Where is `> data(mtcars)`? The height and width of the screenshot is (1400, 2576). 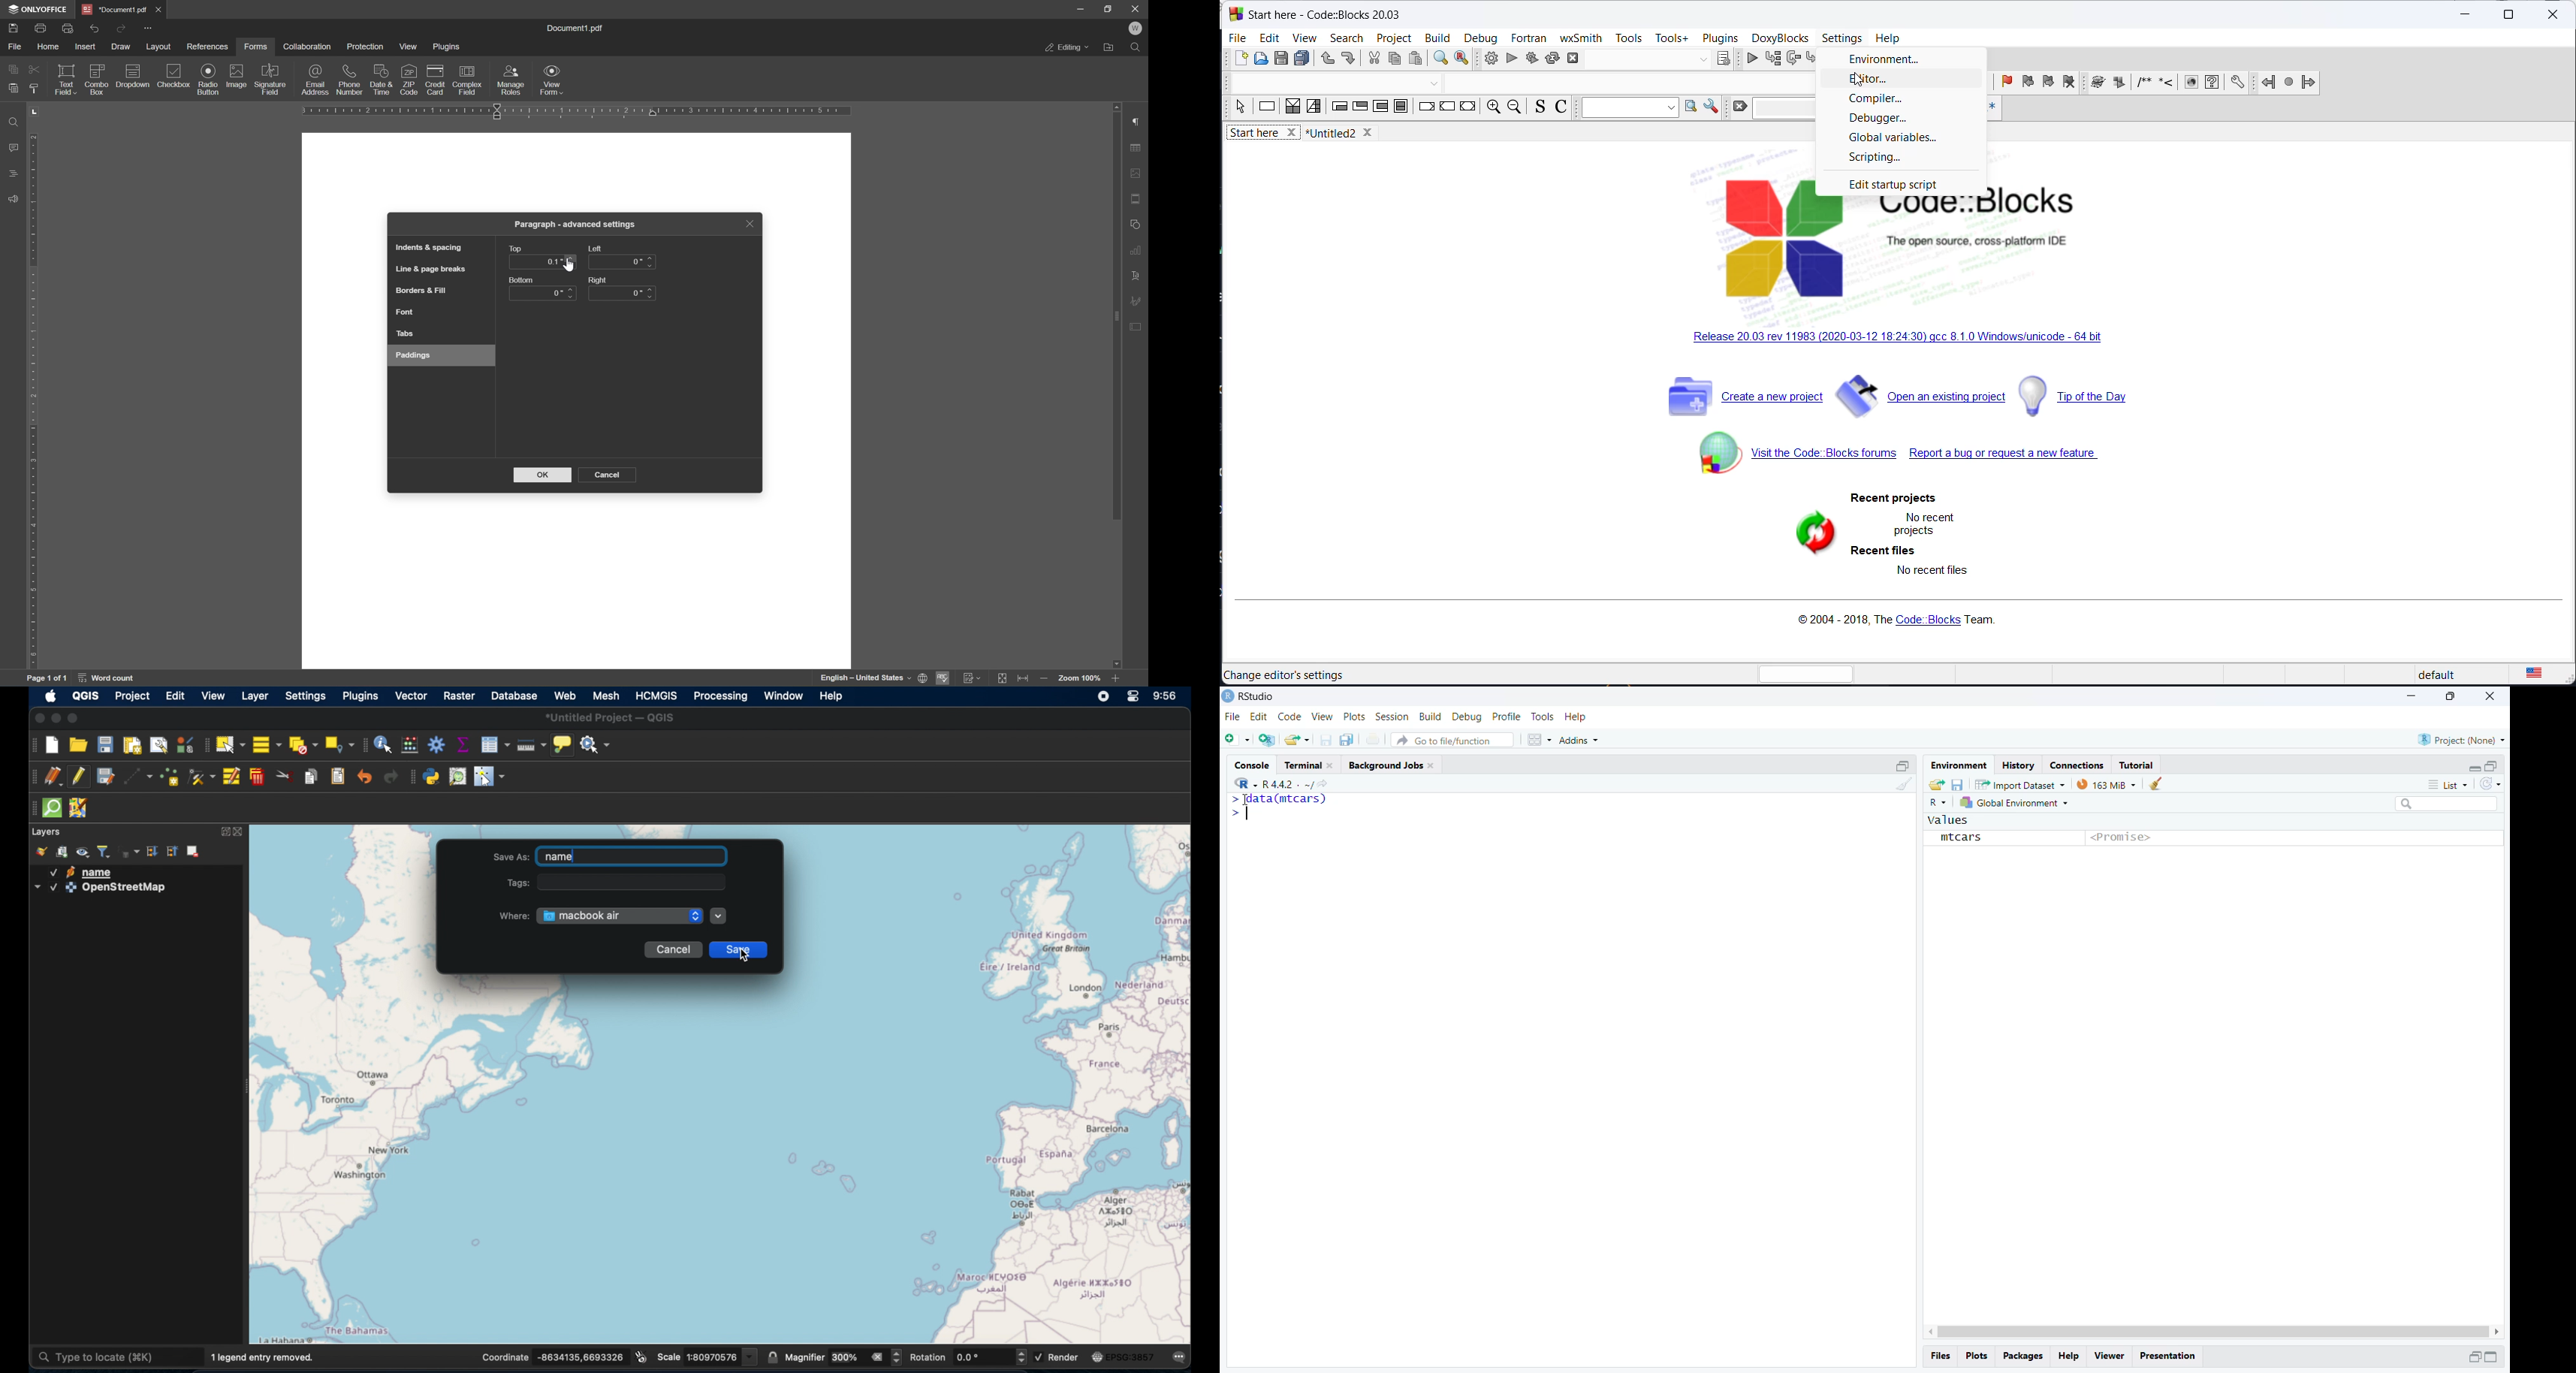 > data(mtcars) is located at coordinates (1279, 799).